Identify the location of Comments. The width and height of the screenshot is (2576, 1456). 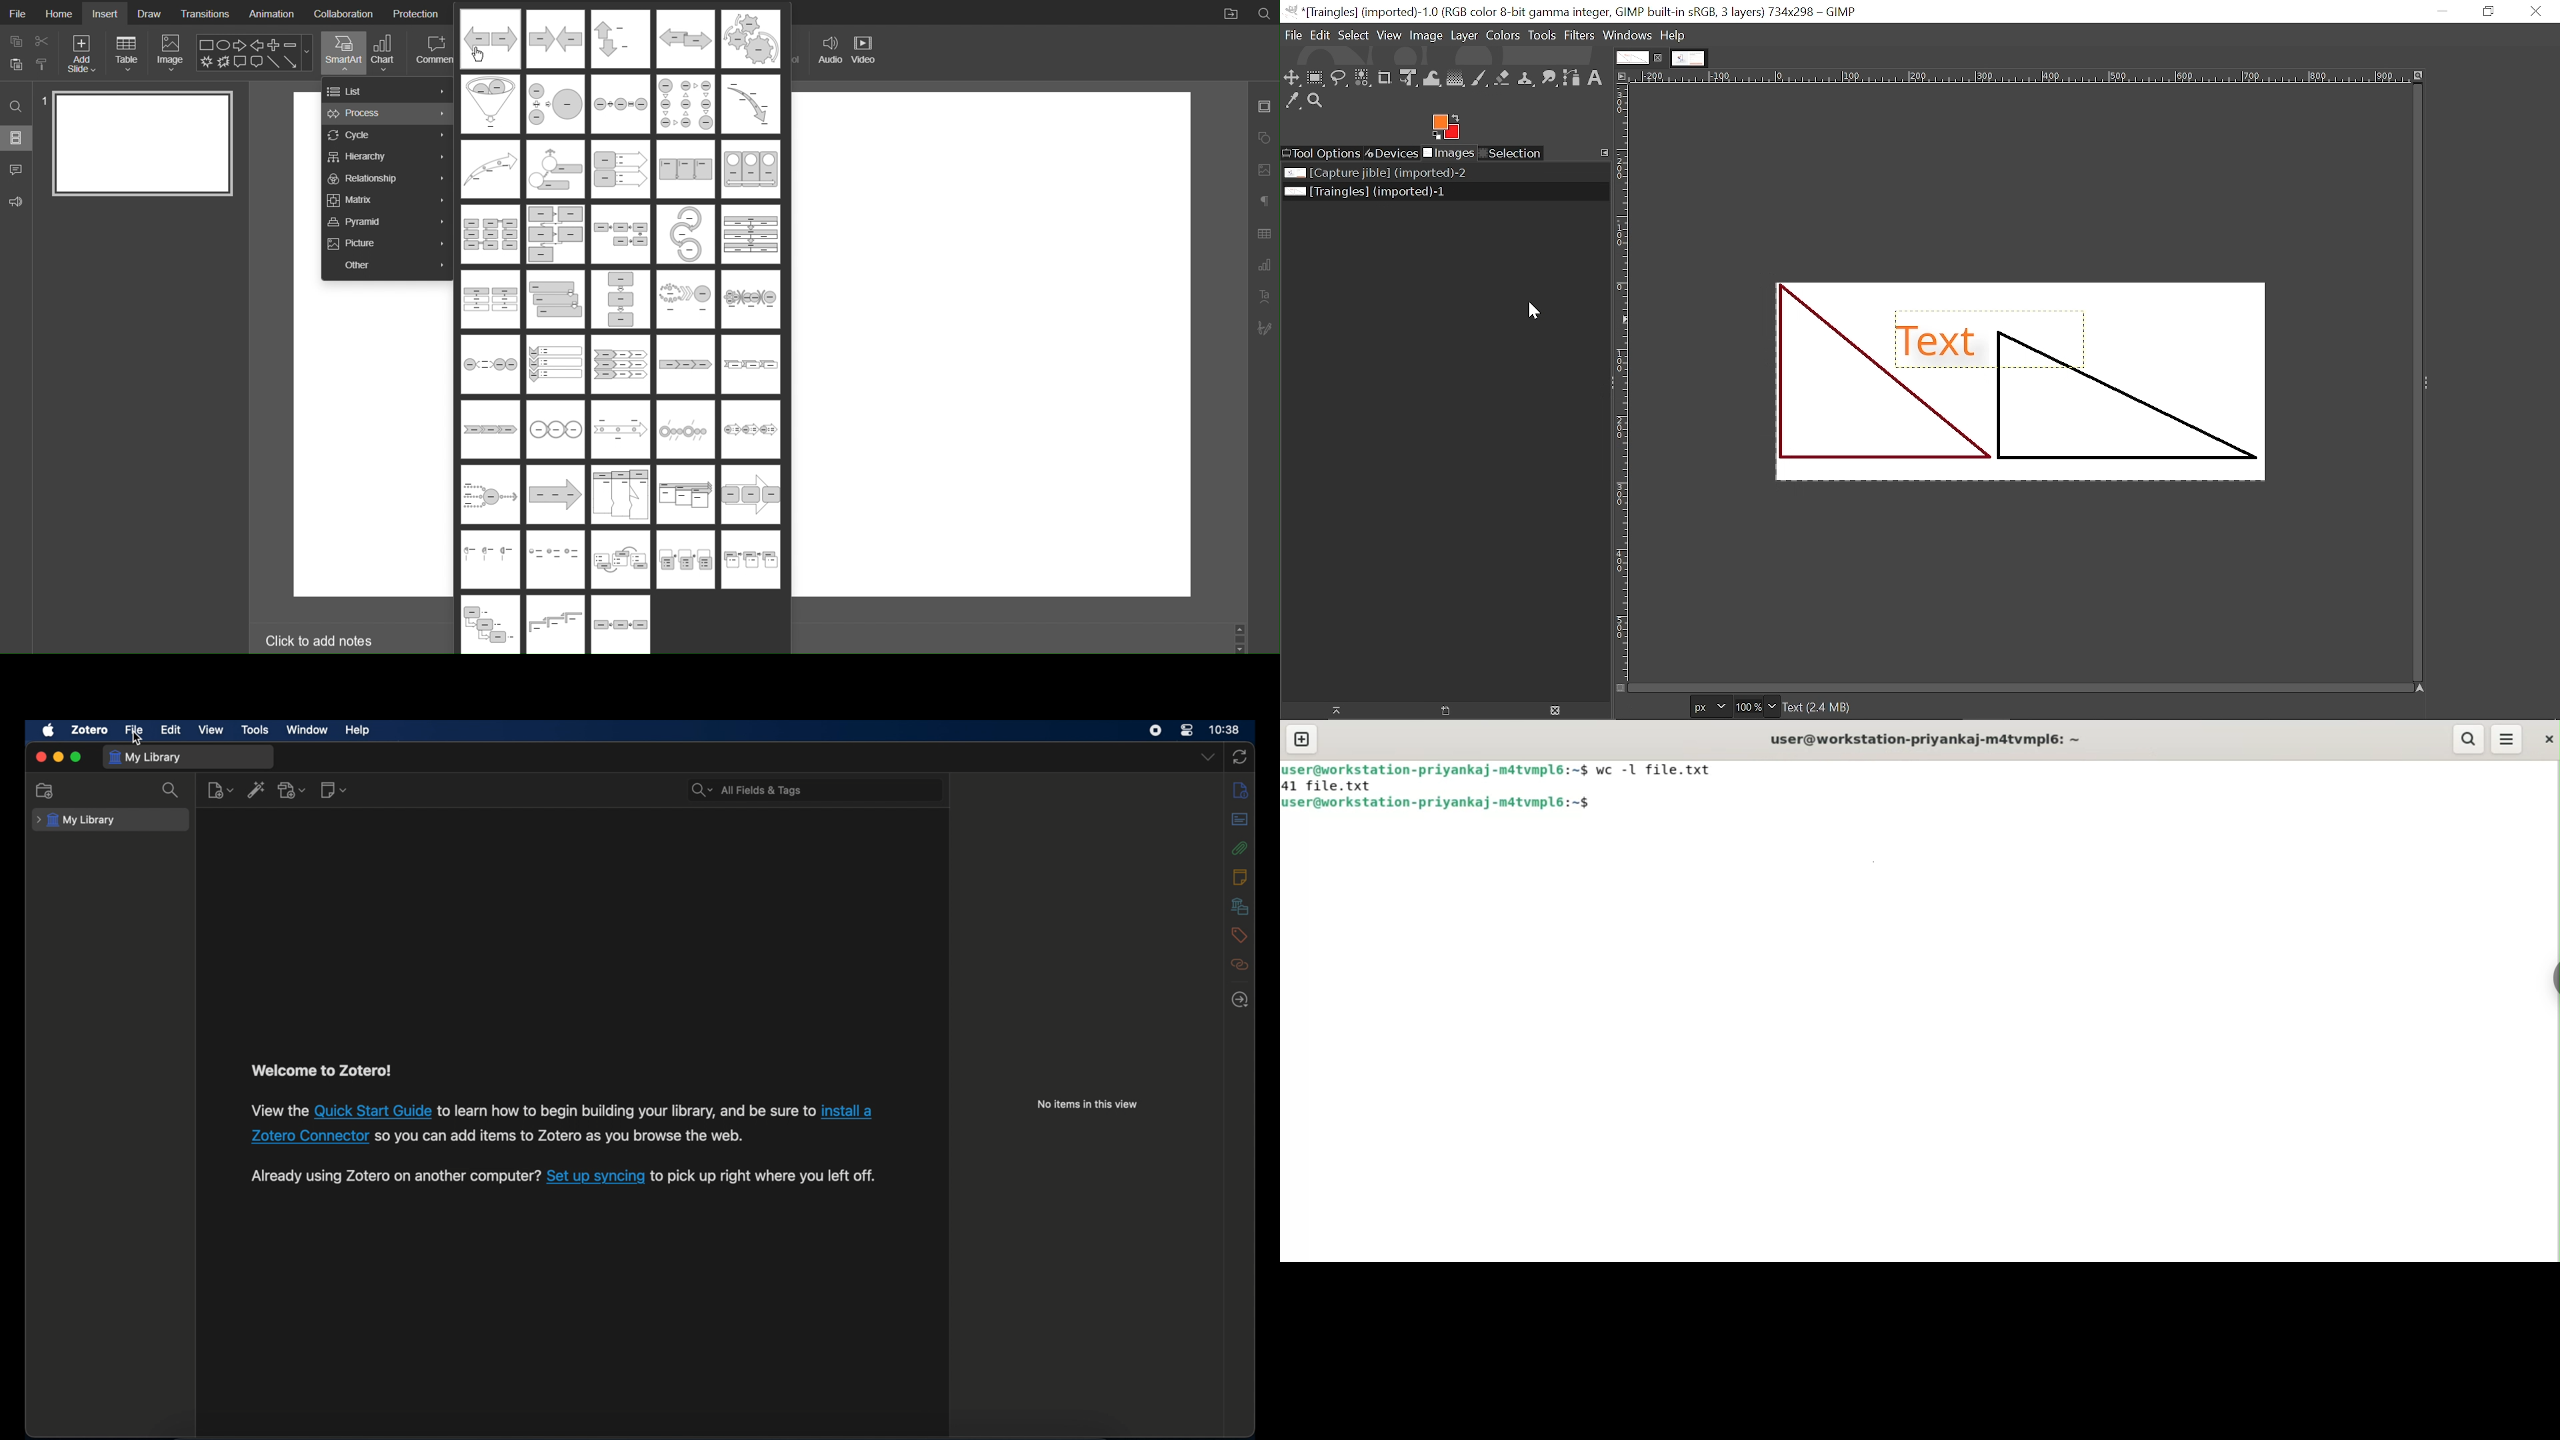
(16, 169).